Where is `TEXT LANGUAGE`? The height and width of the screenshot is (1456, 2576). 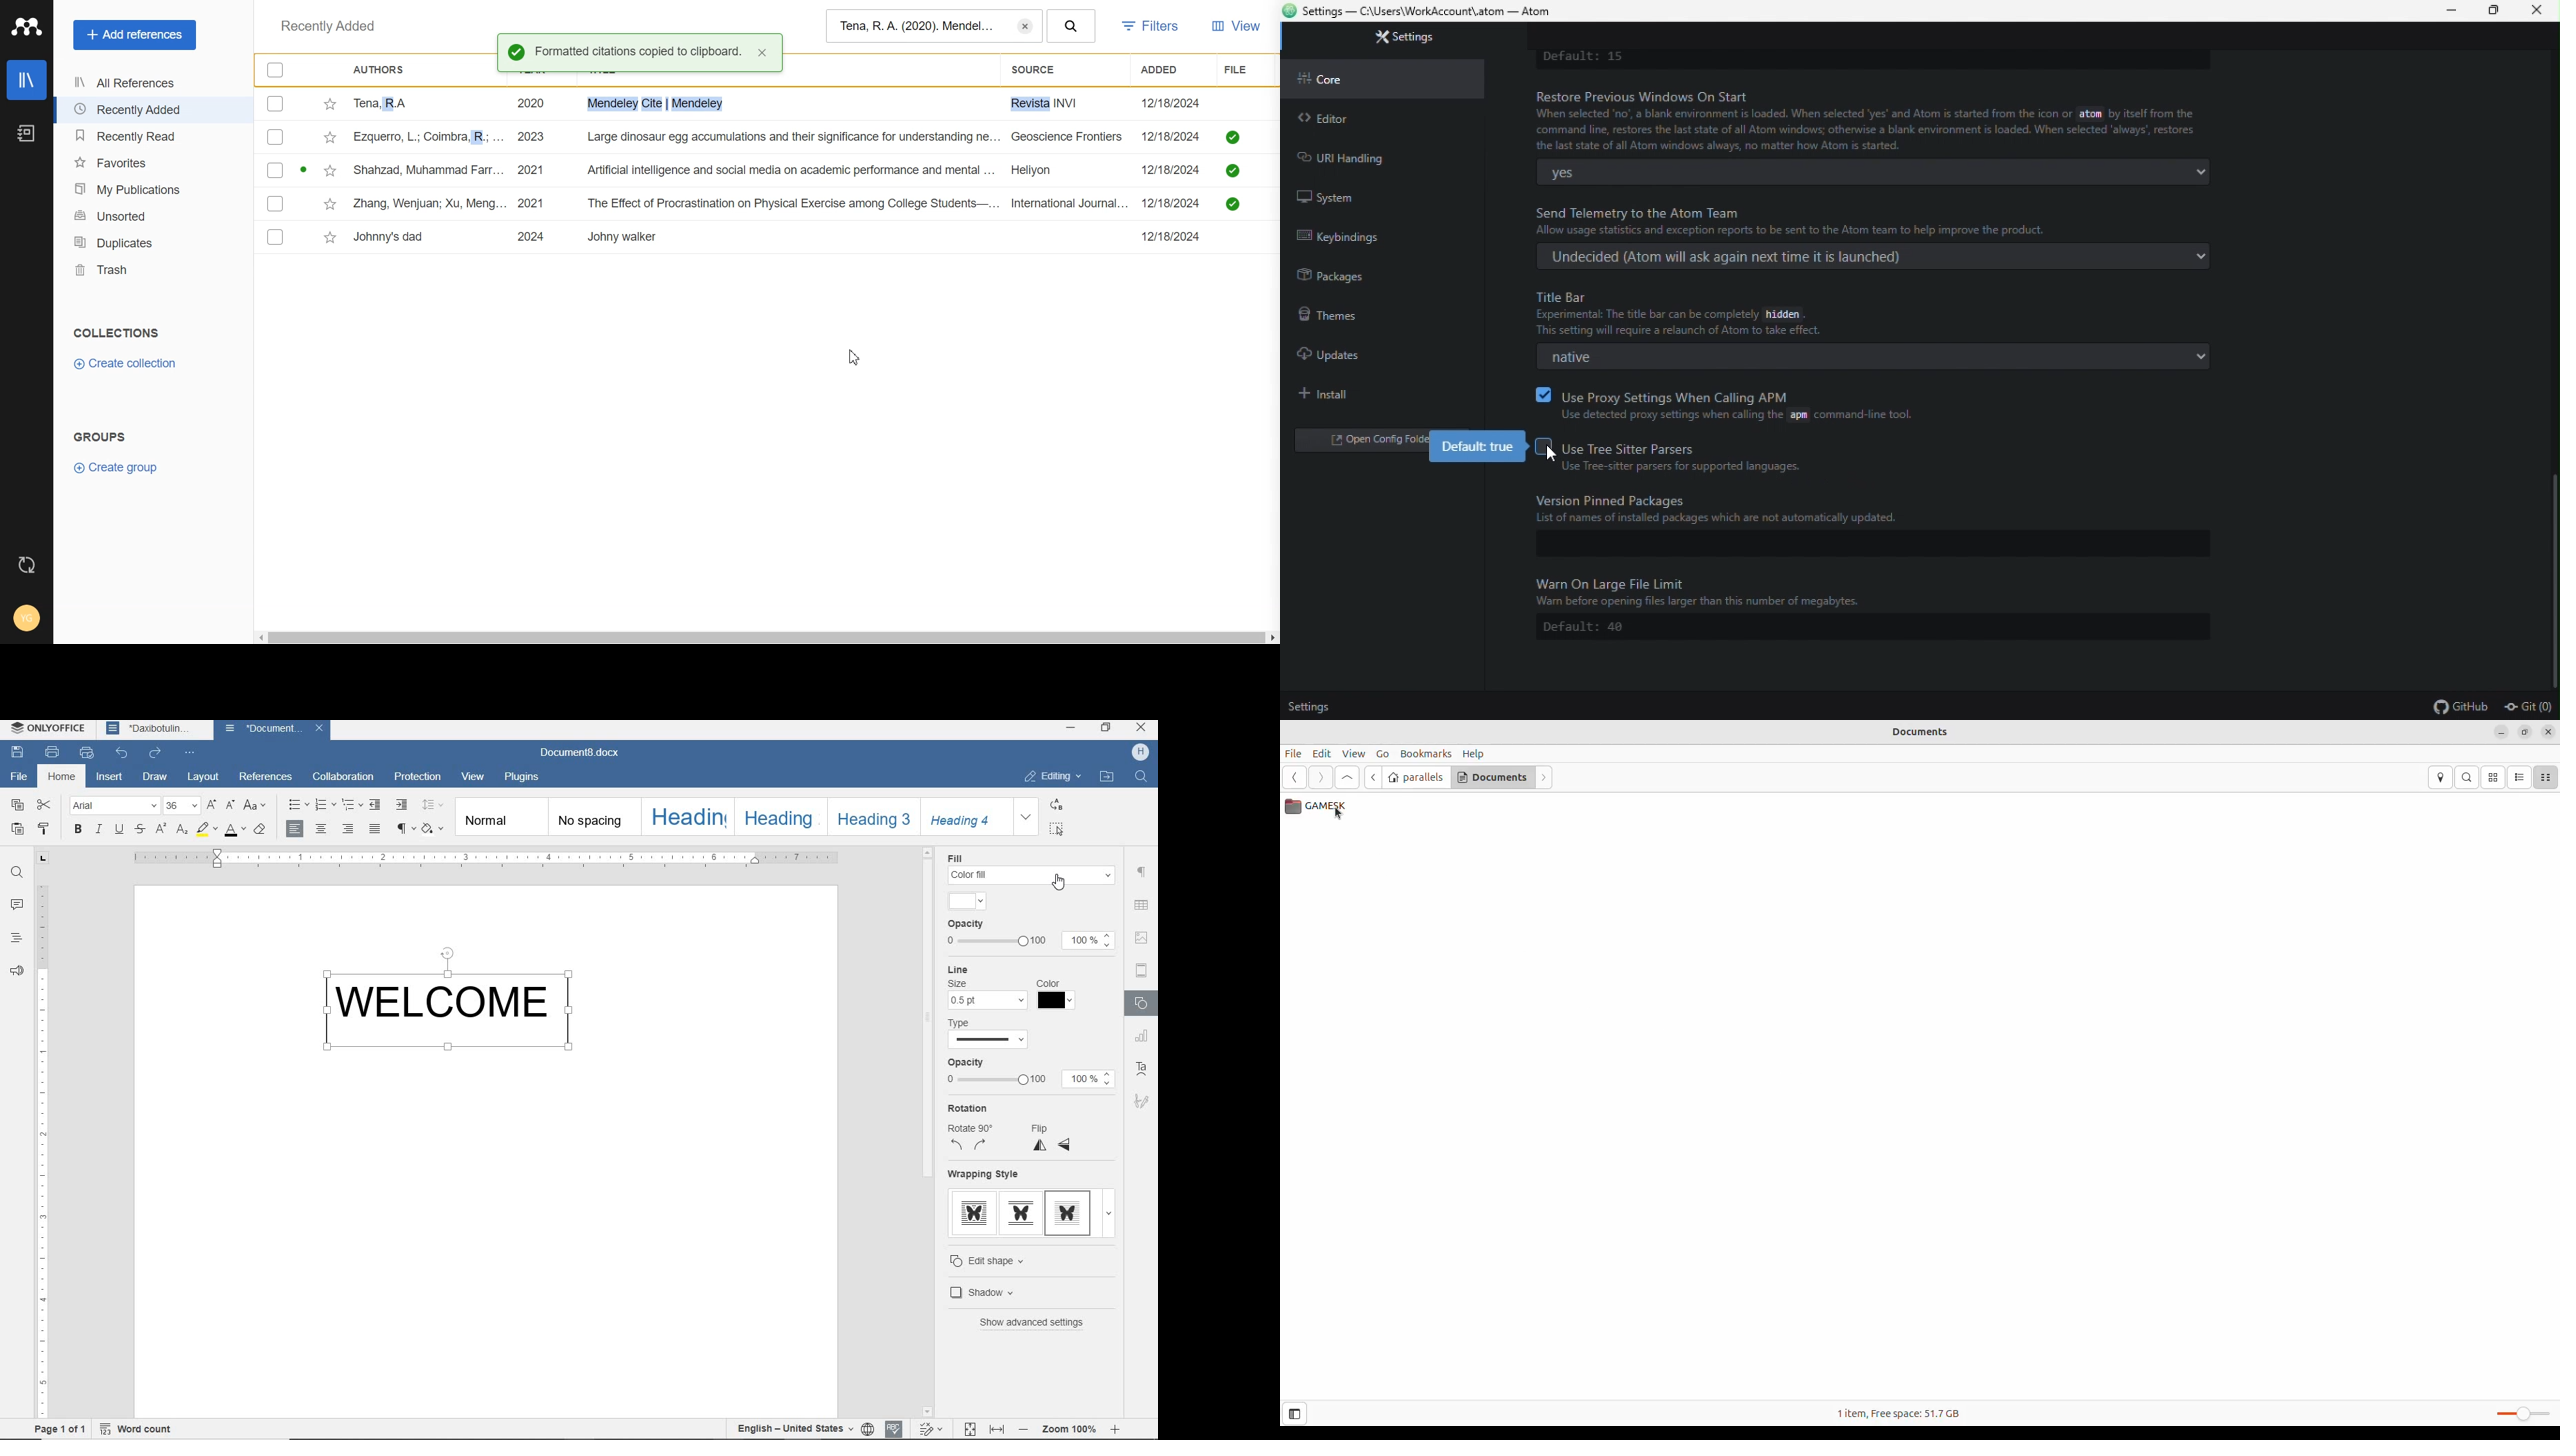
TEXT LANGUAGE is located at coordinates (795, 1429).